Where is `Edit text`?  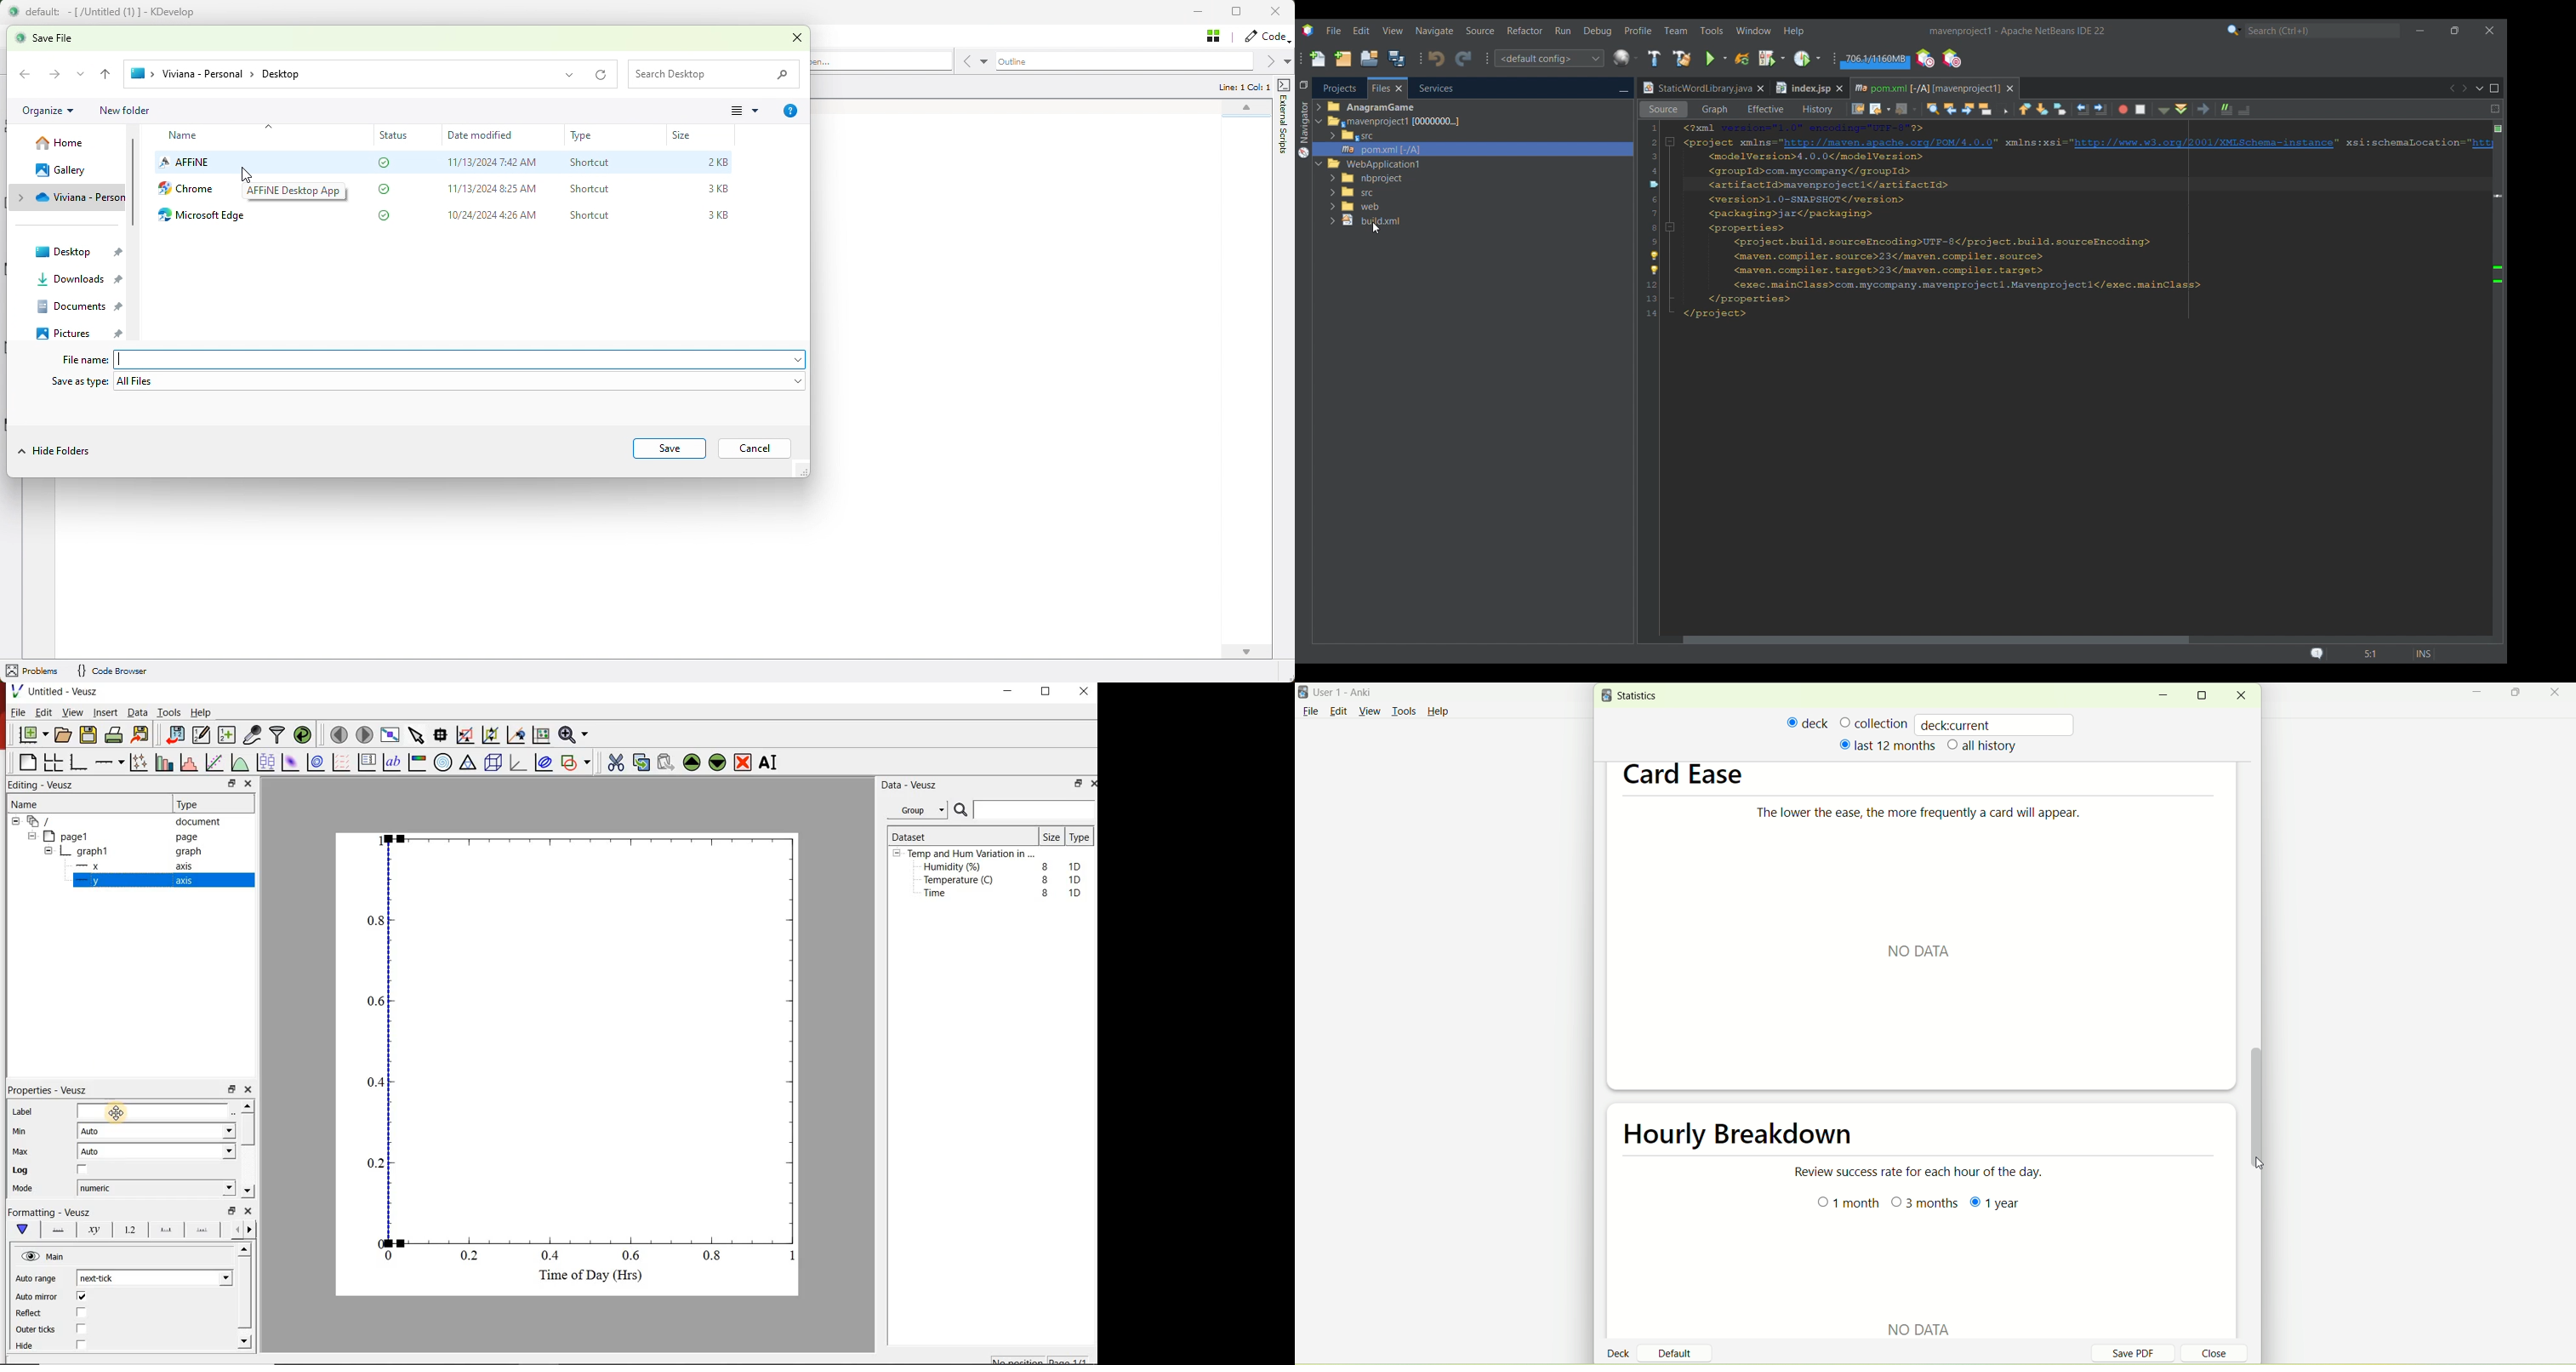 Edit text is located at coordinates (236, 1111).